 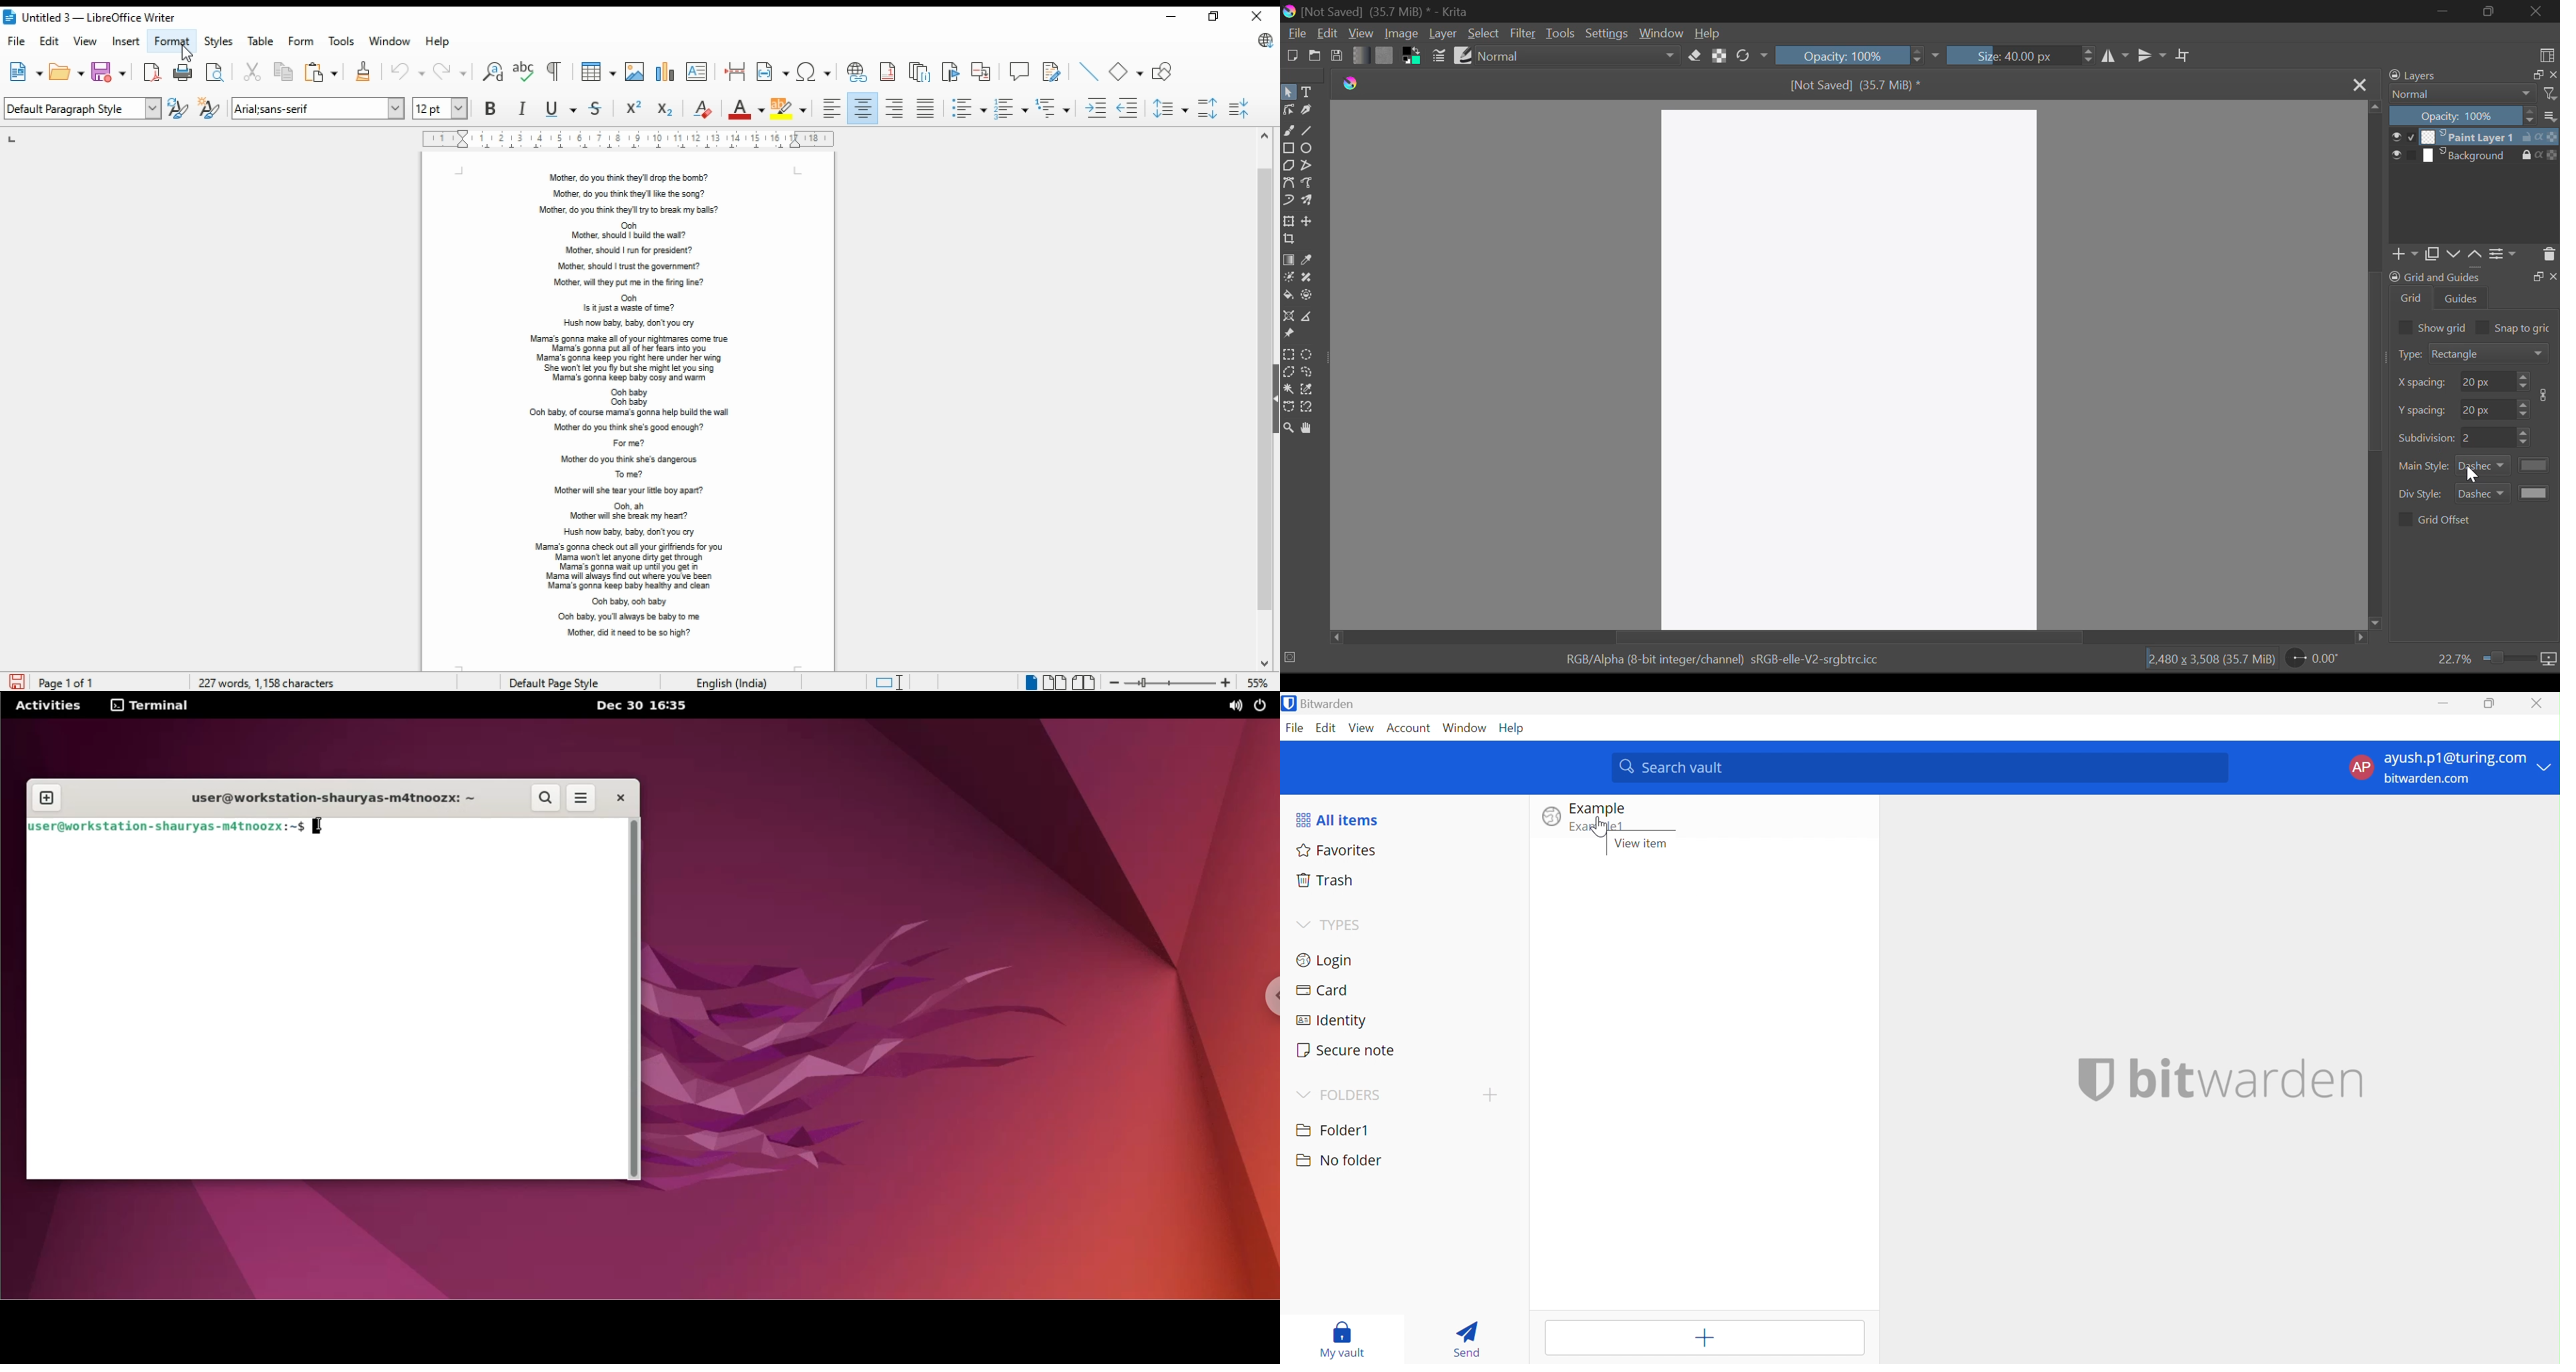 I want to click on grid offer, so click(x=2446, y=519).